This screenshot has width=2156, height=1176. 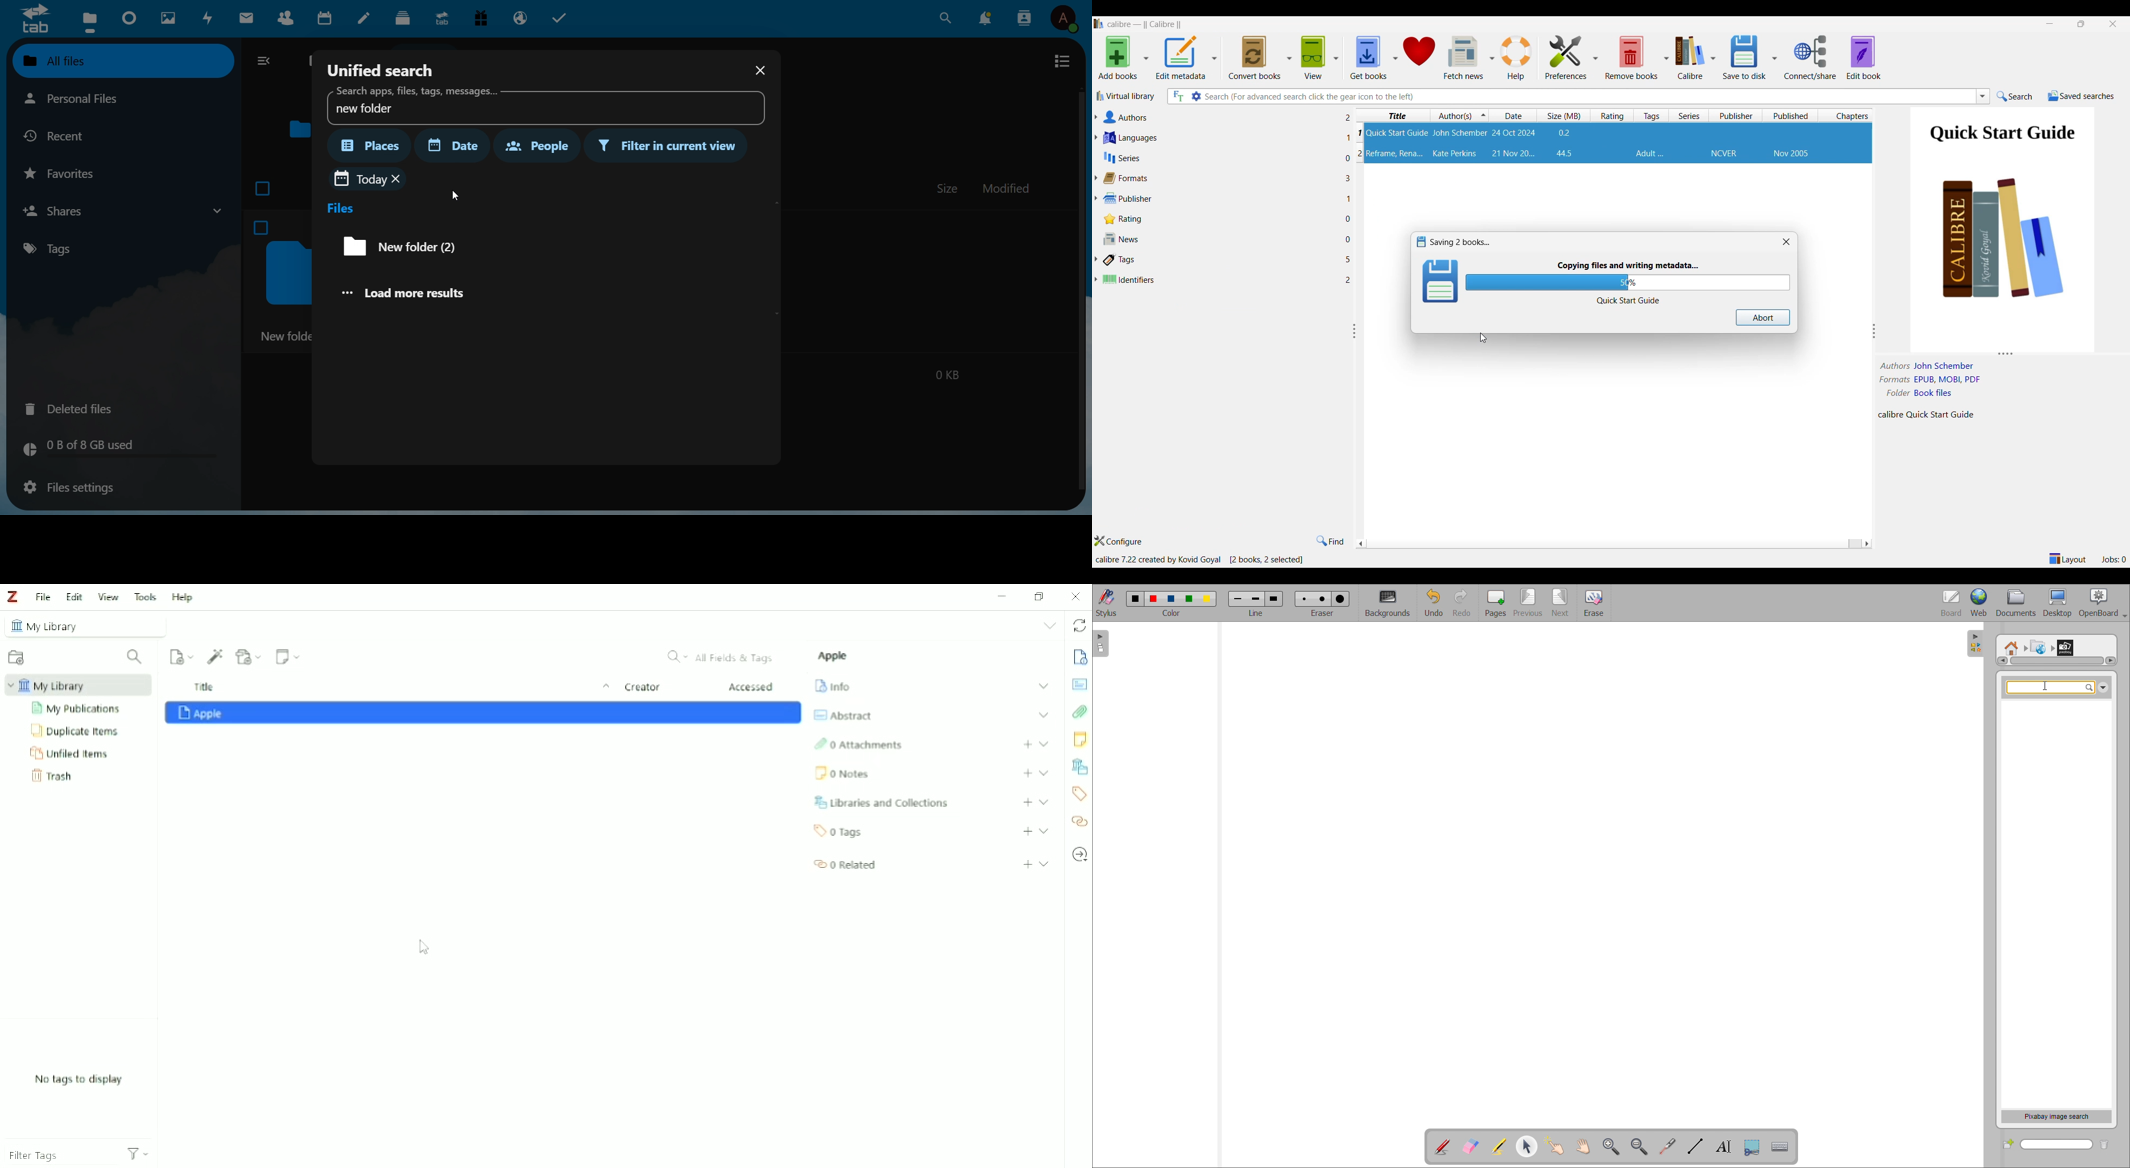 I want to click on task, so click(x=563, y=18).